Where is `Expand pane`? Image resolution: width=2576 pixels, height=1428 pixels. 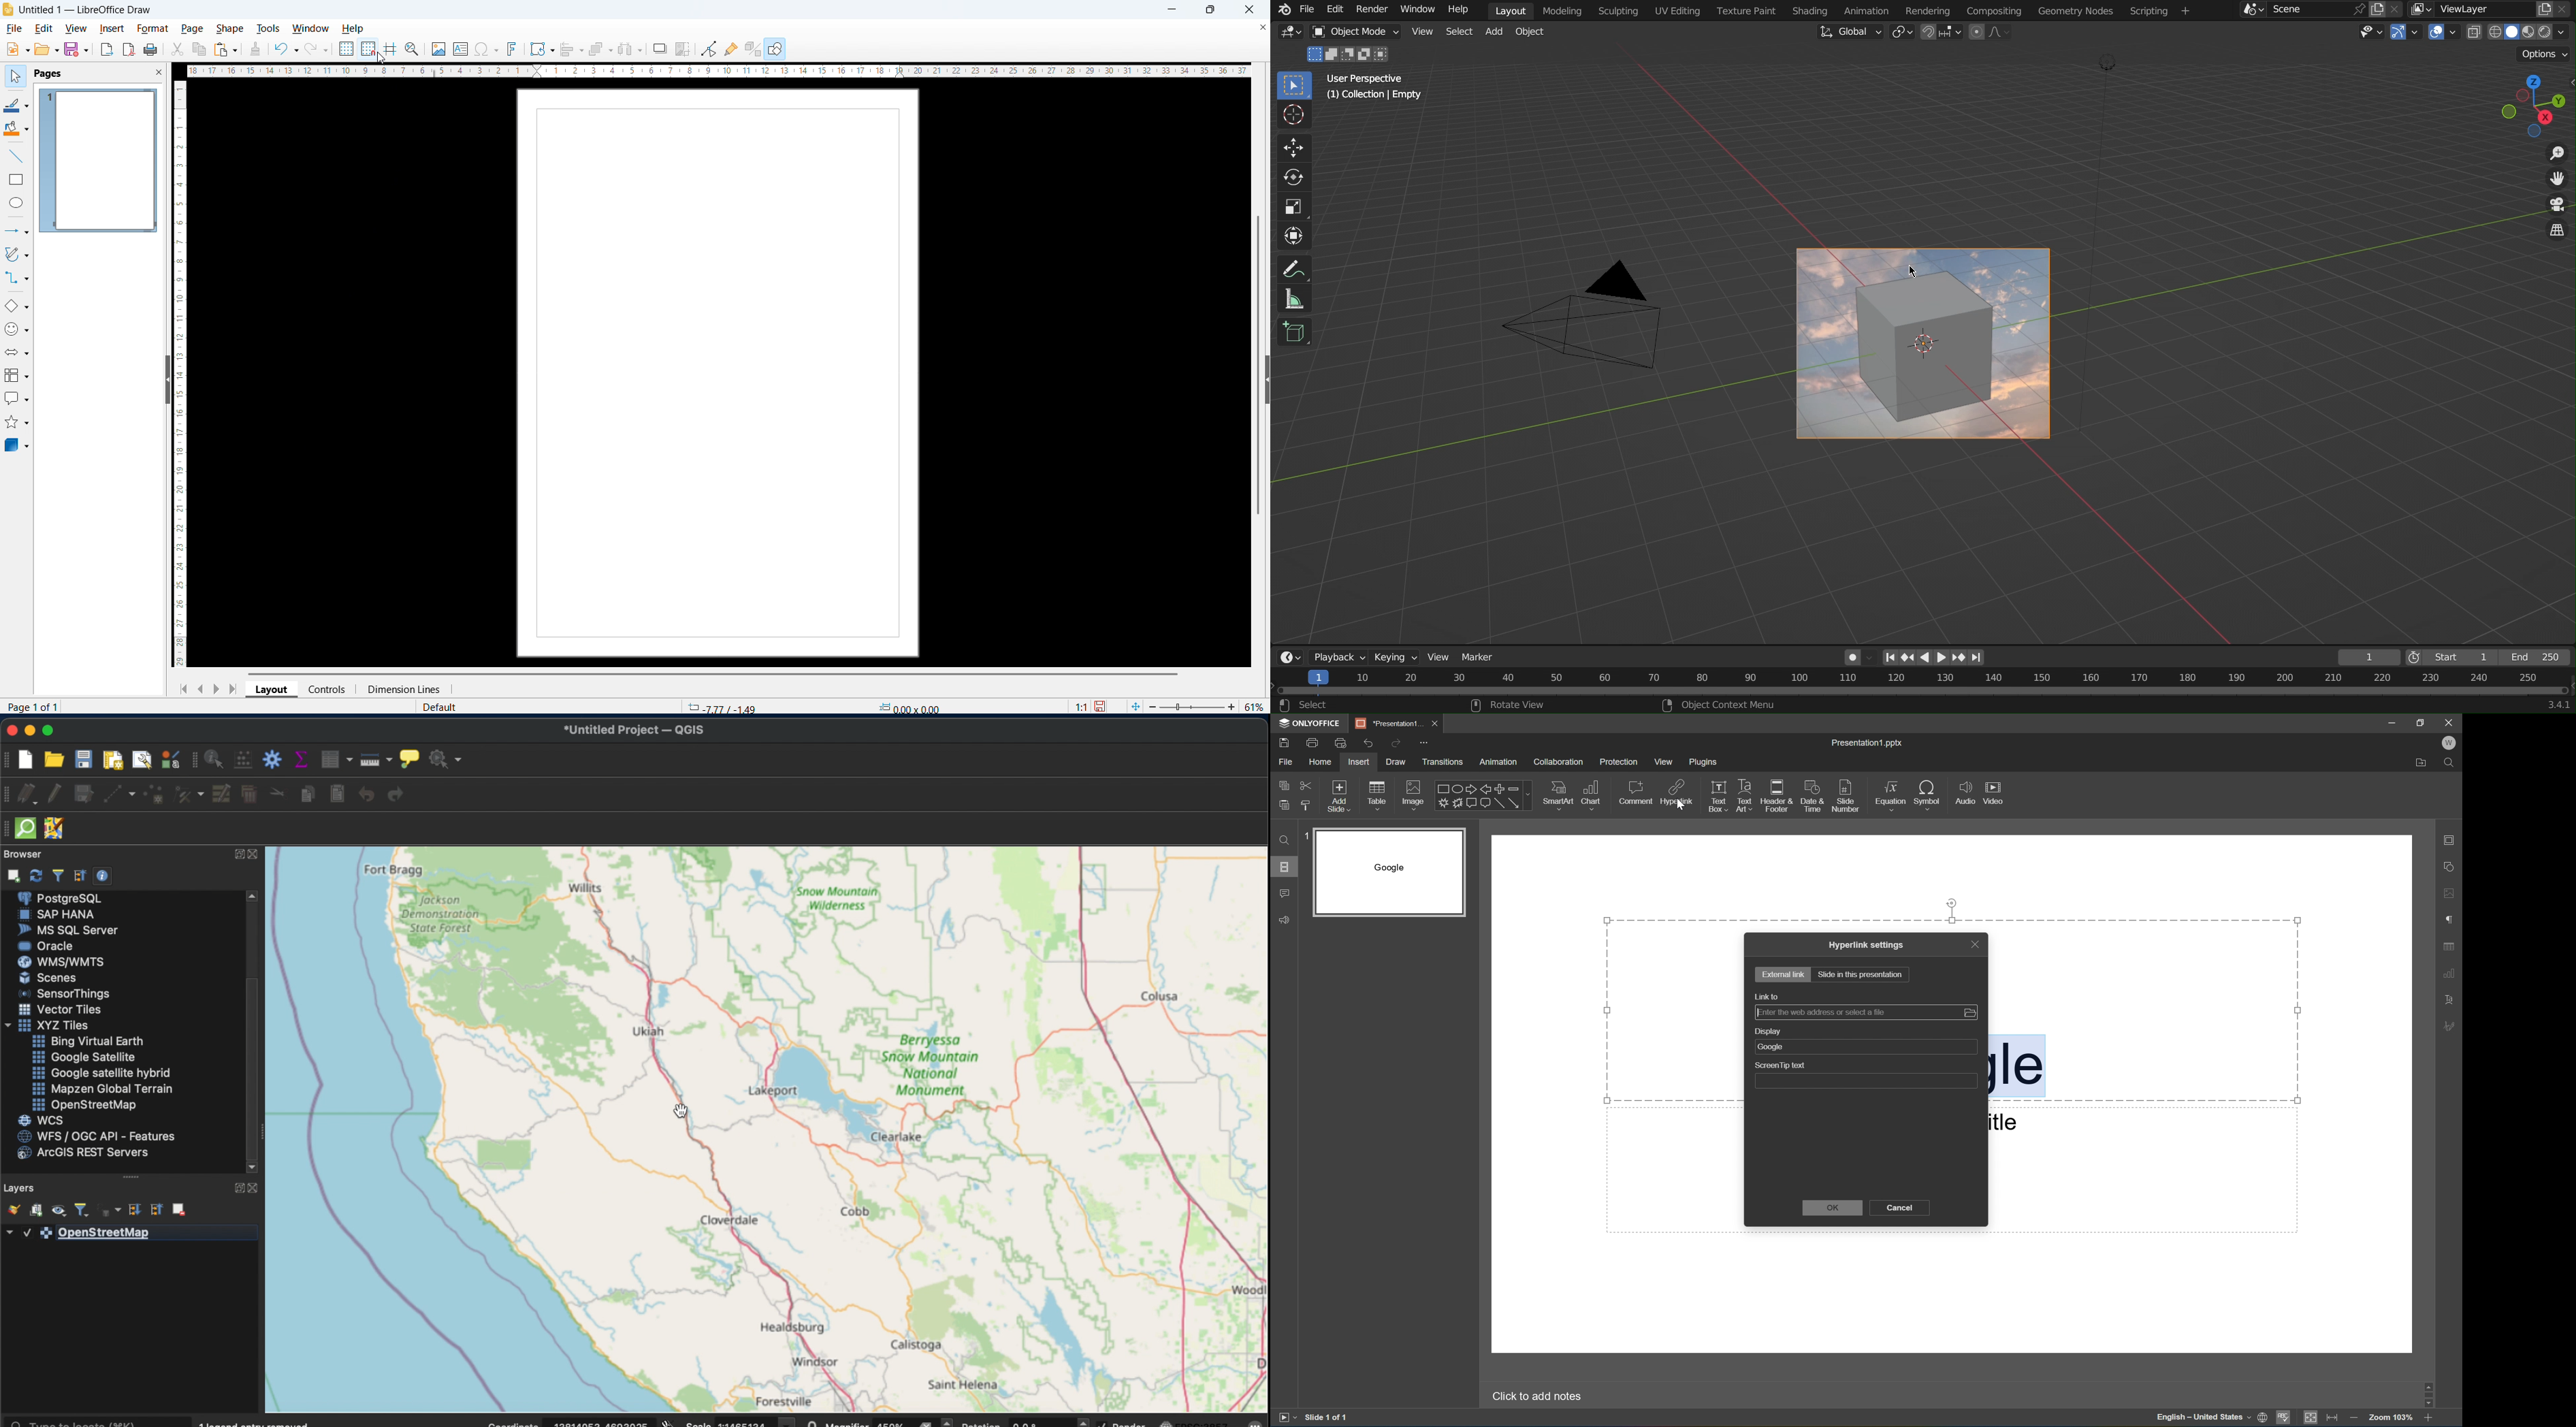 Expand pane is located at coordinates (1268, 379).